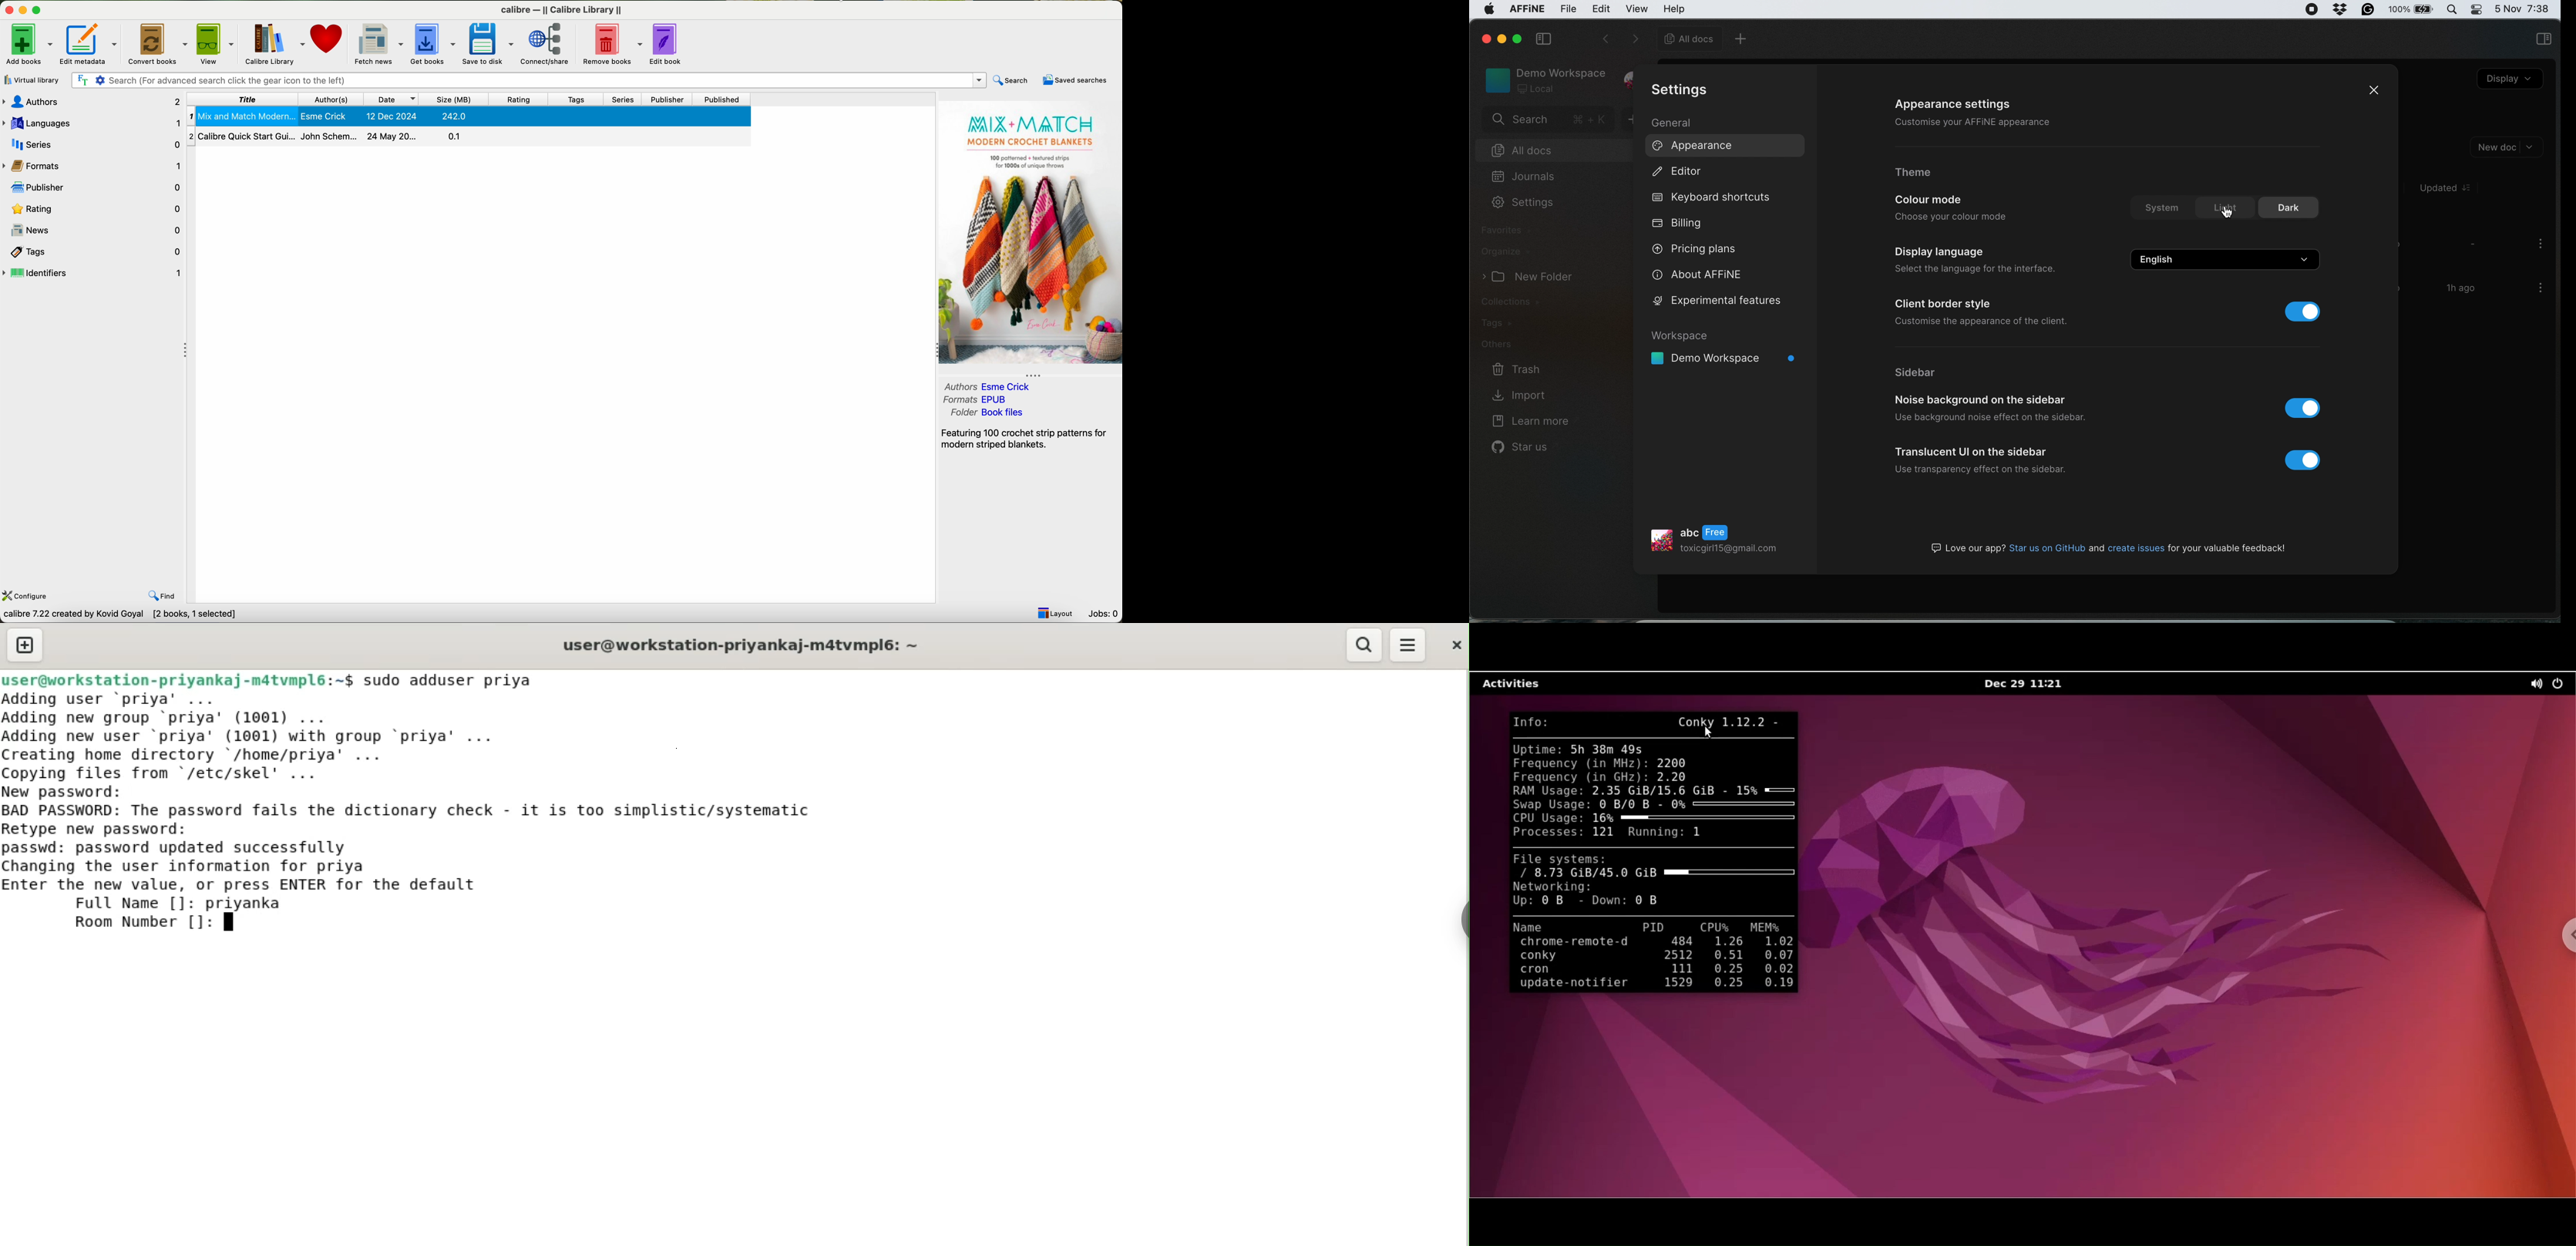 The image size is (2576, 1260). I want to click on organize, so click(1505, 251).